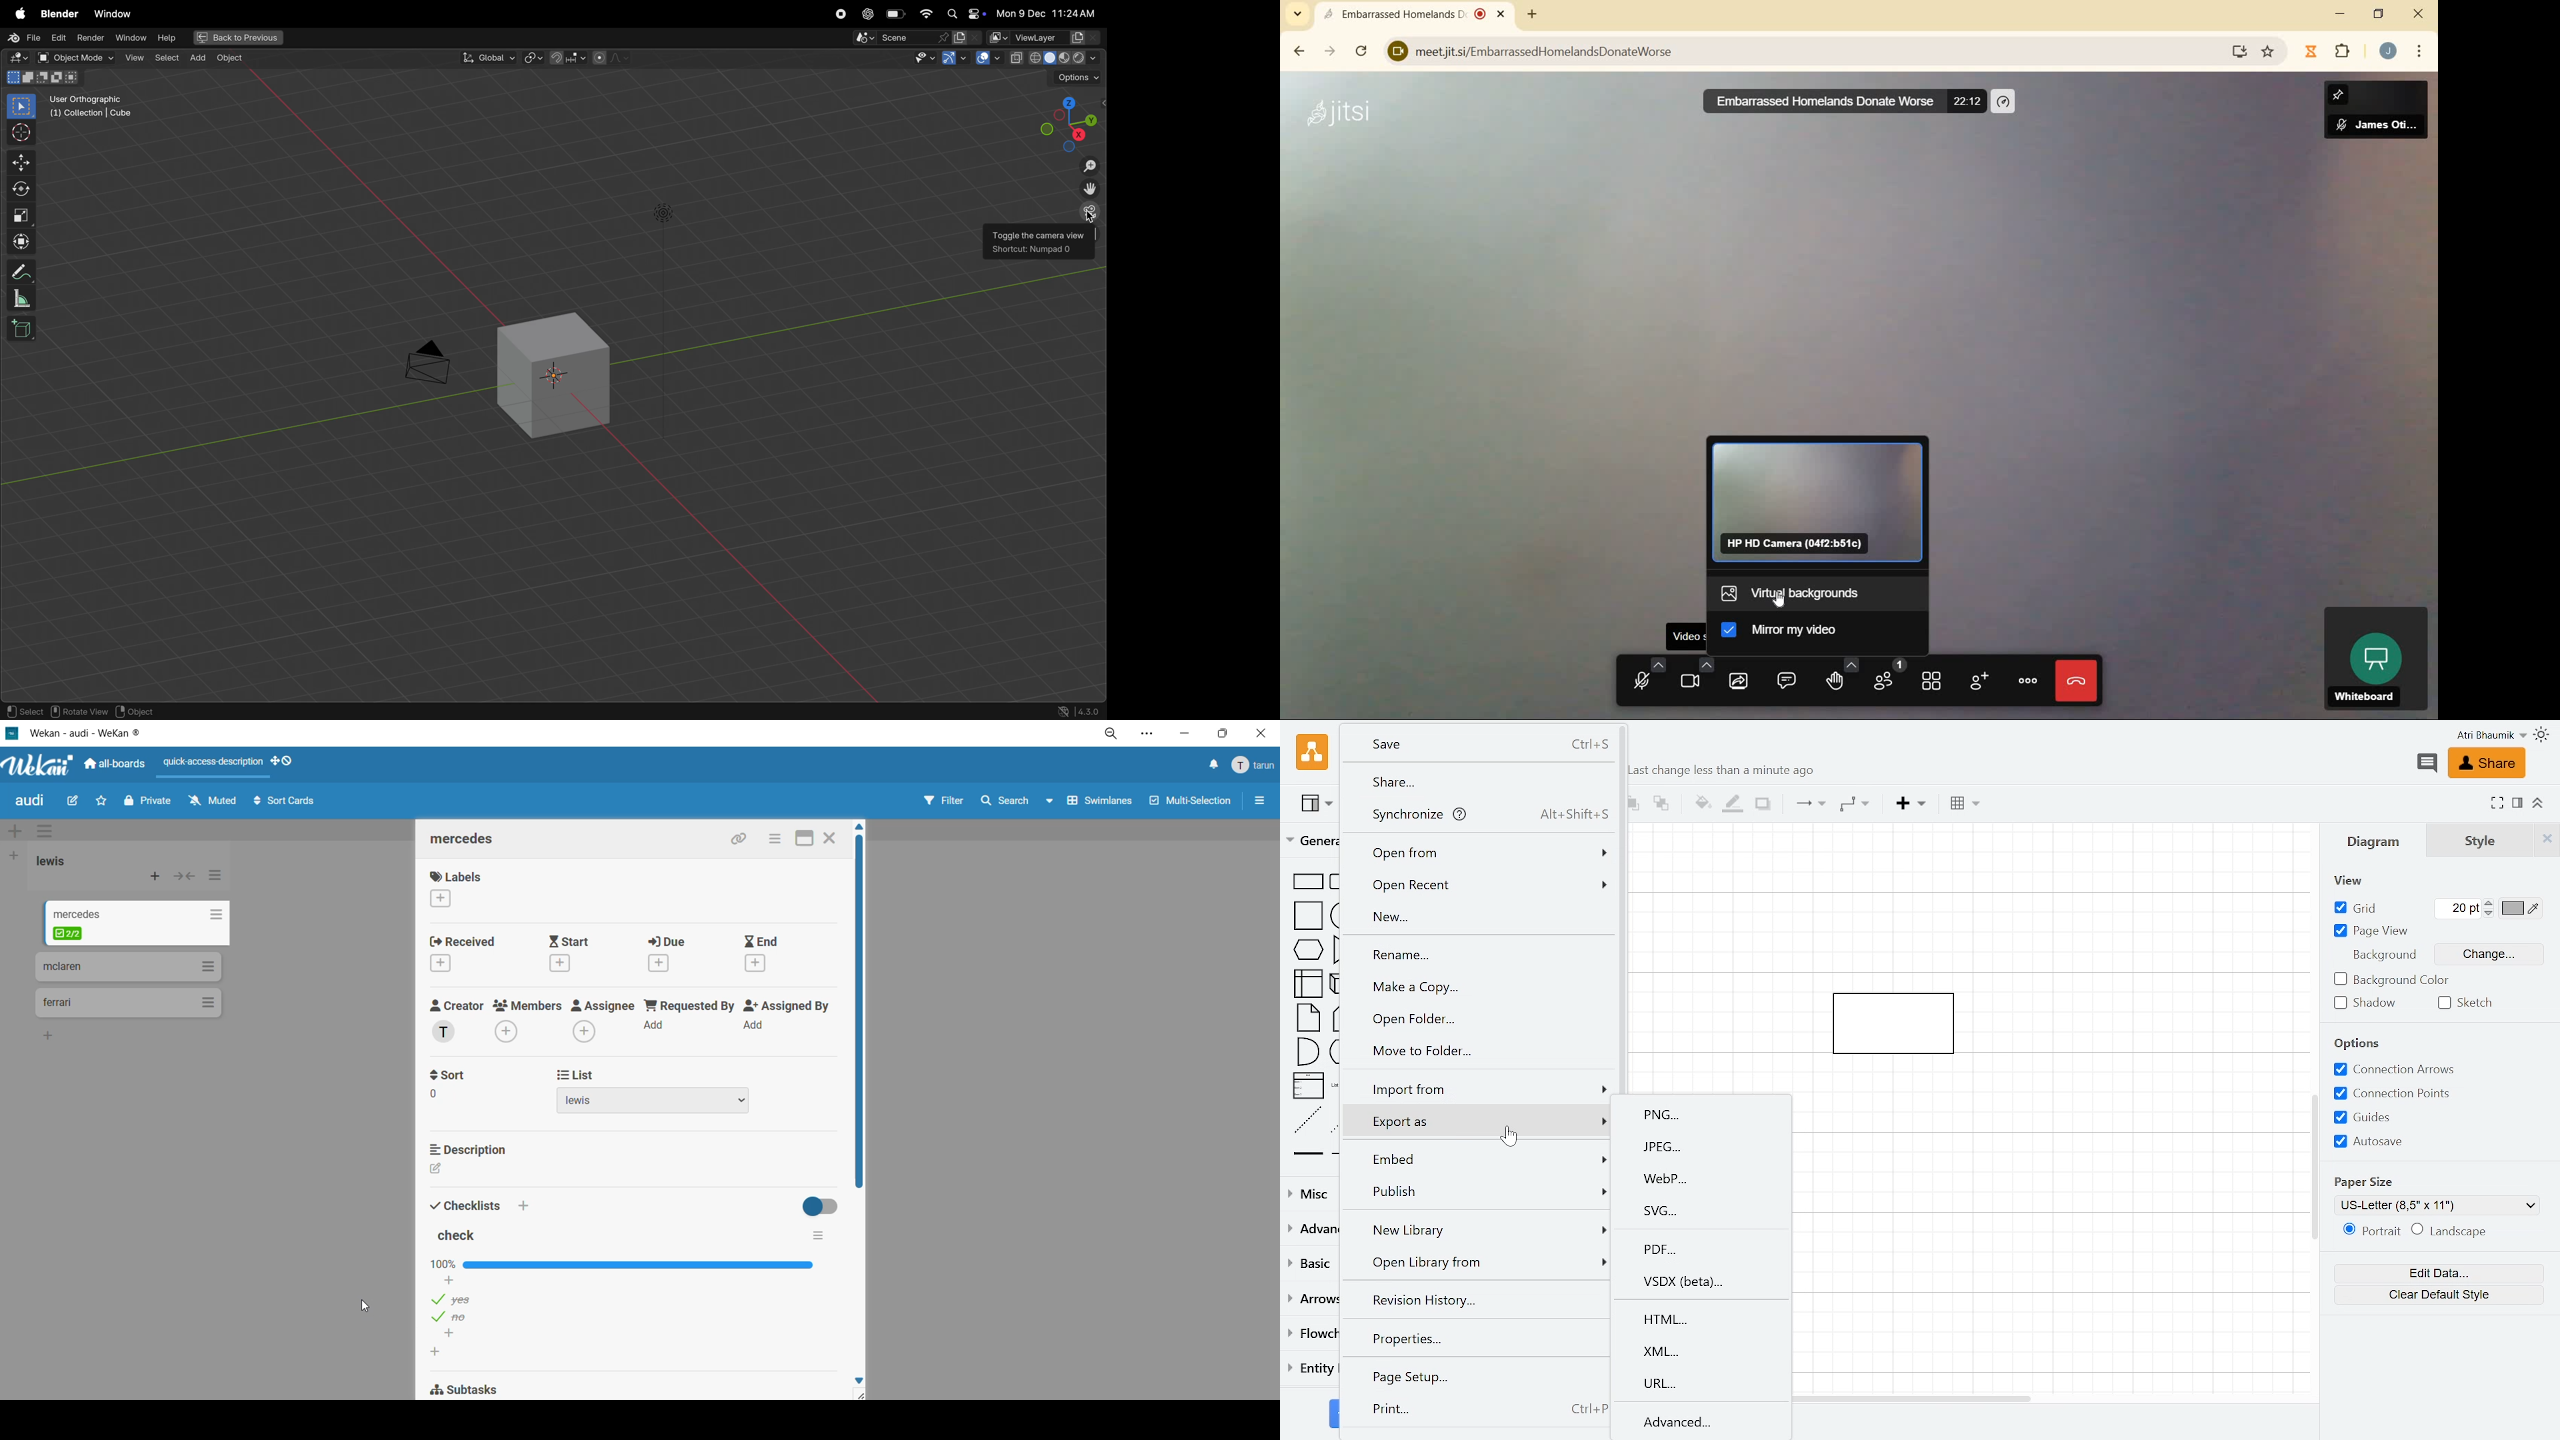 This screenshot has height=1456, width=2576. Describe the element at coordinates (2371, 931) in the screenshot. I see `Page view` at that location.